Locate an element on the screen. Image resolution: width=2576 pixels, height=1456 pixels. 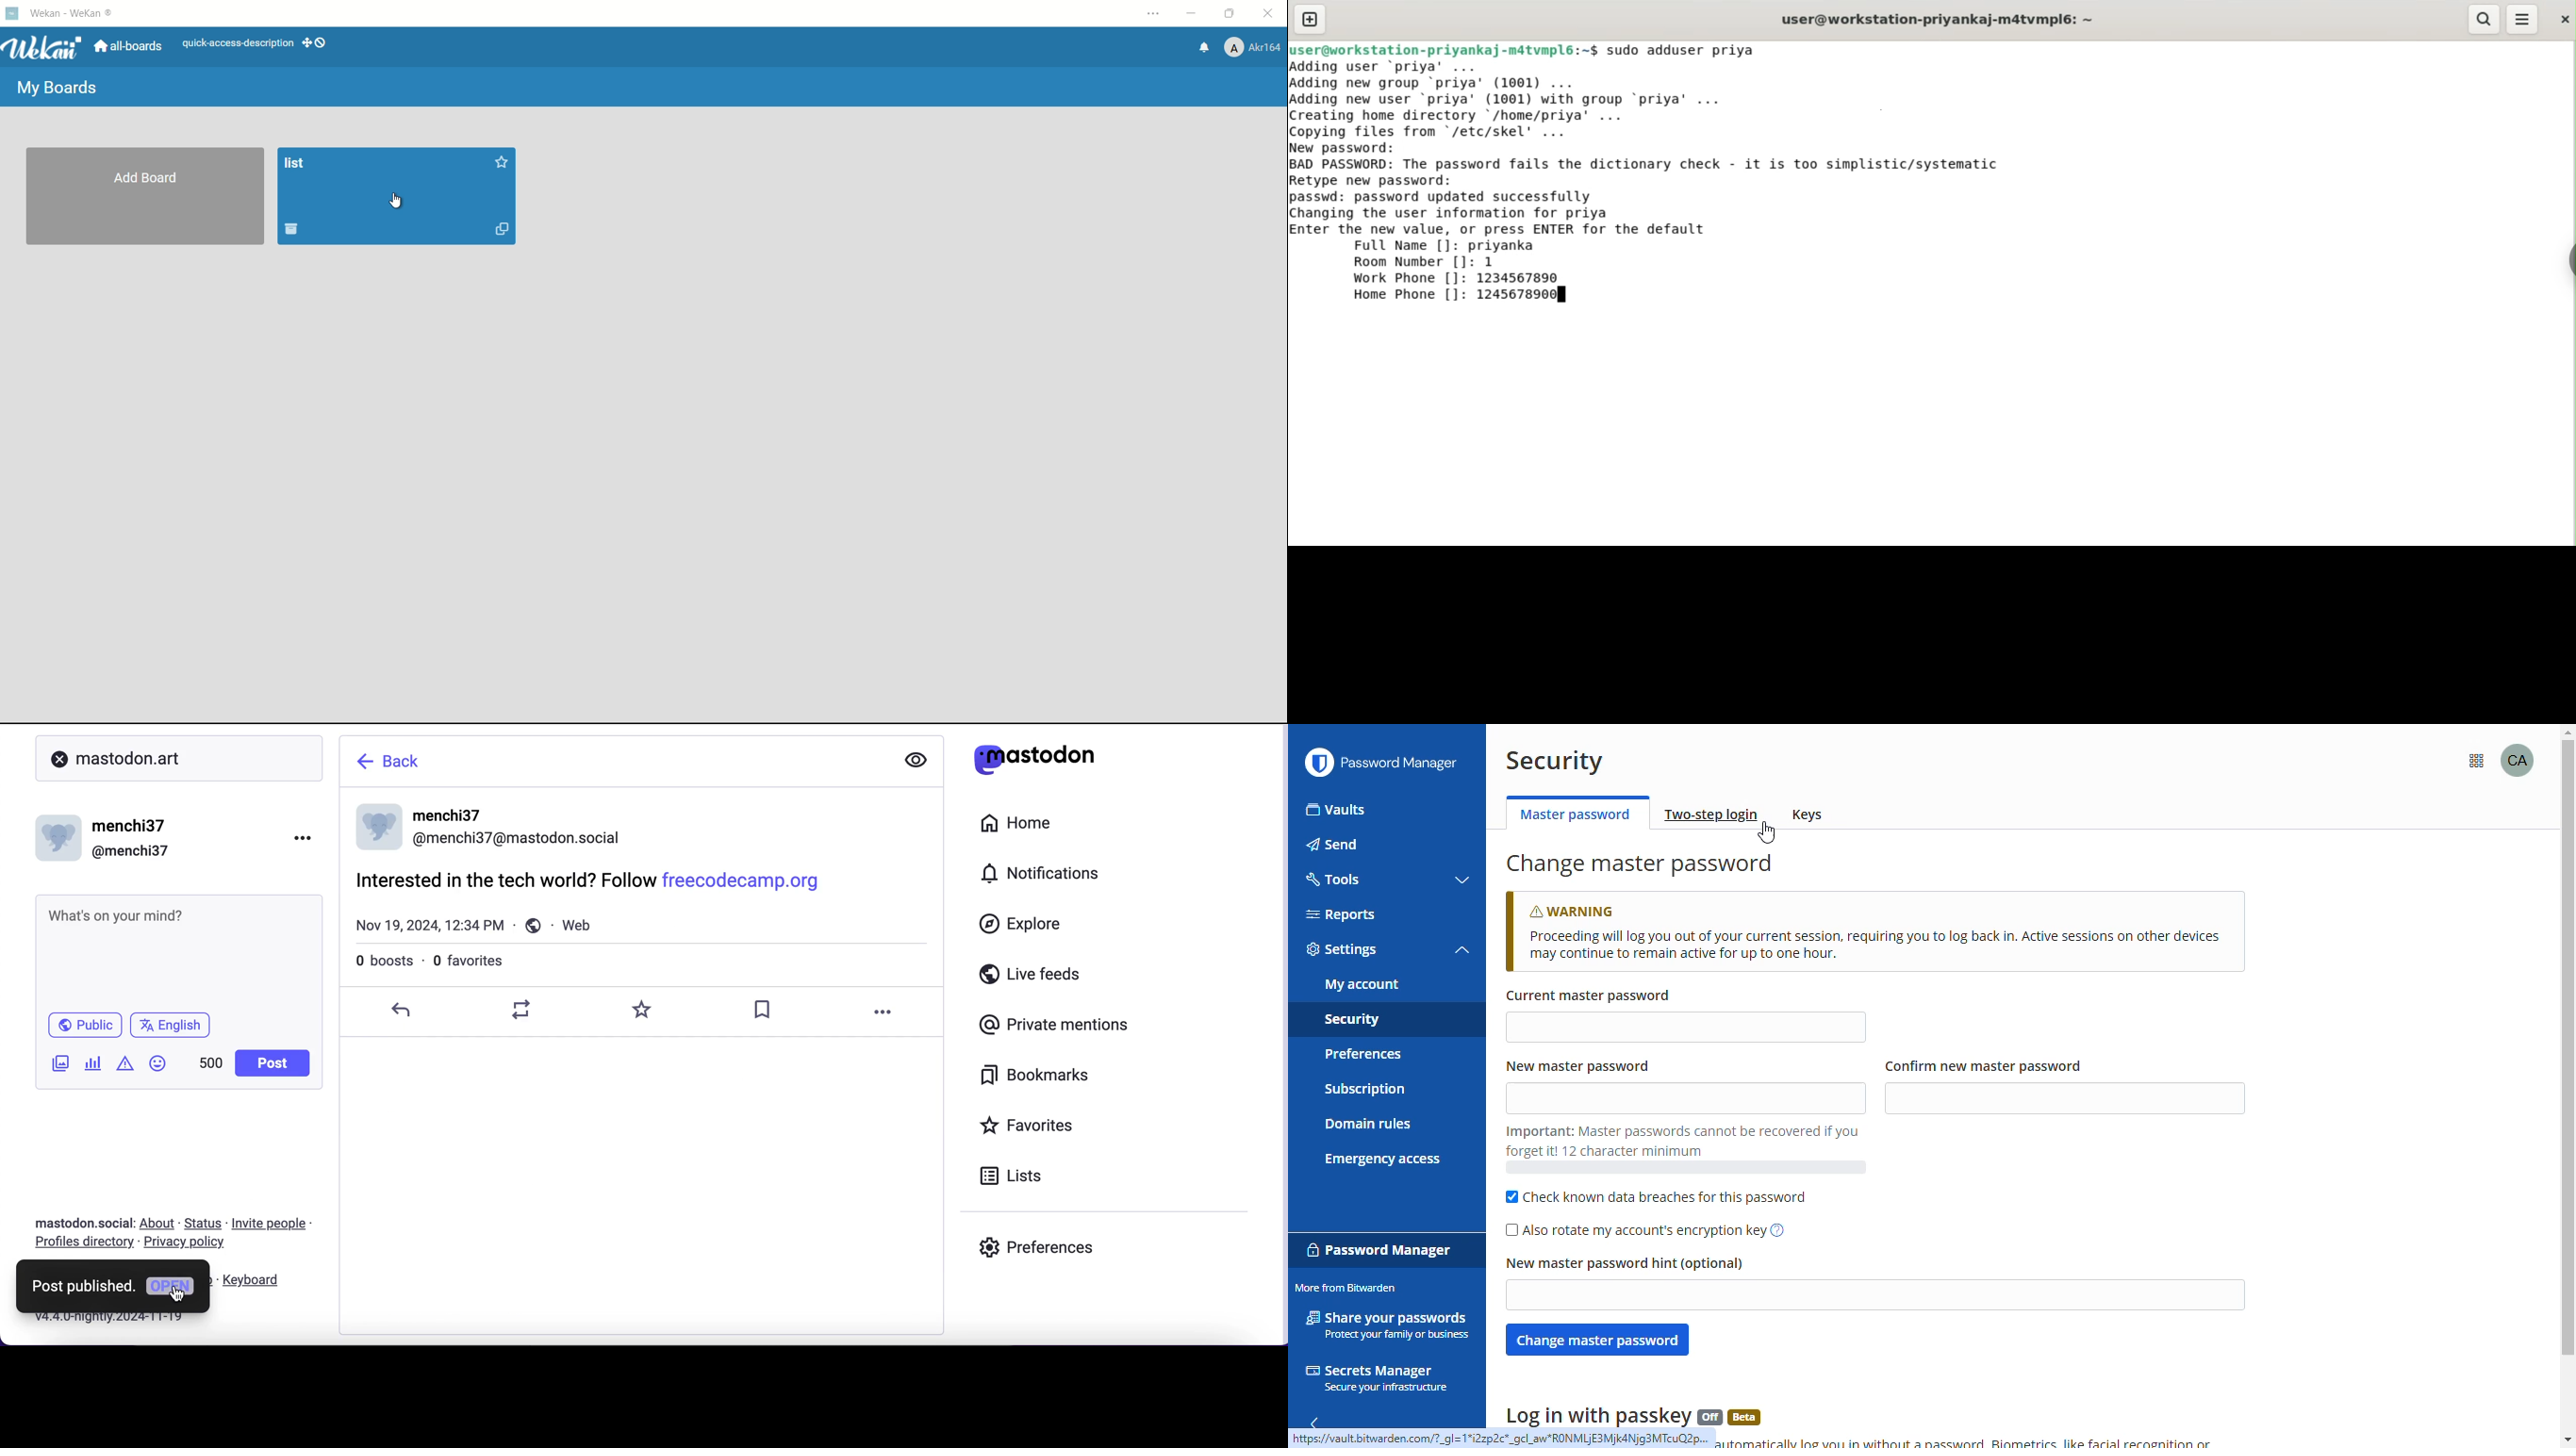
show desktop drag handles is located at coordinates (316, 42).